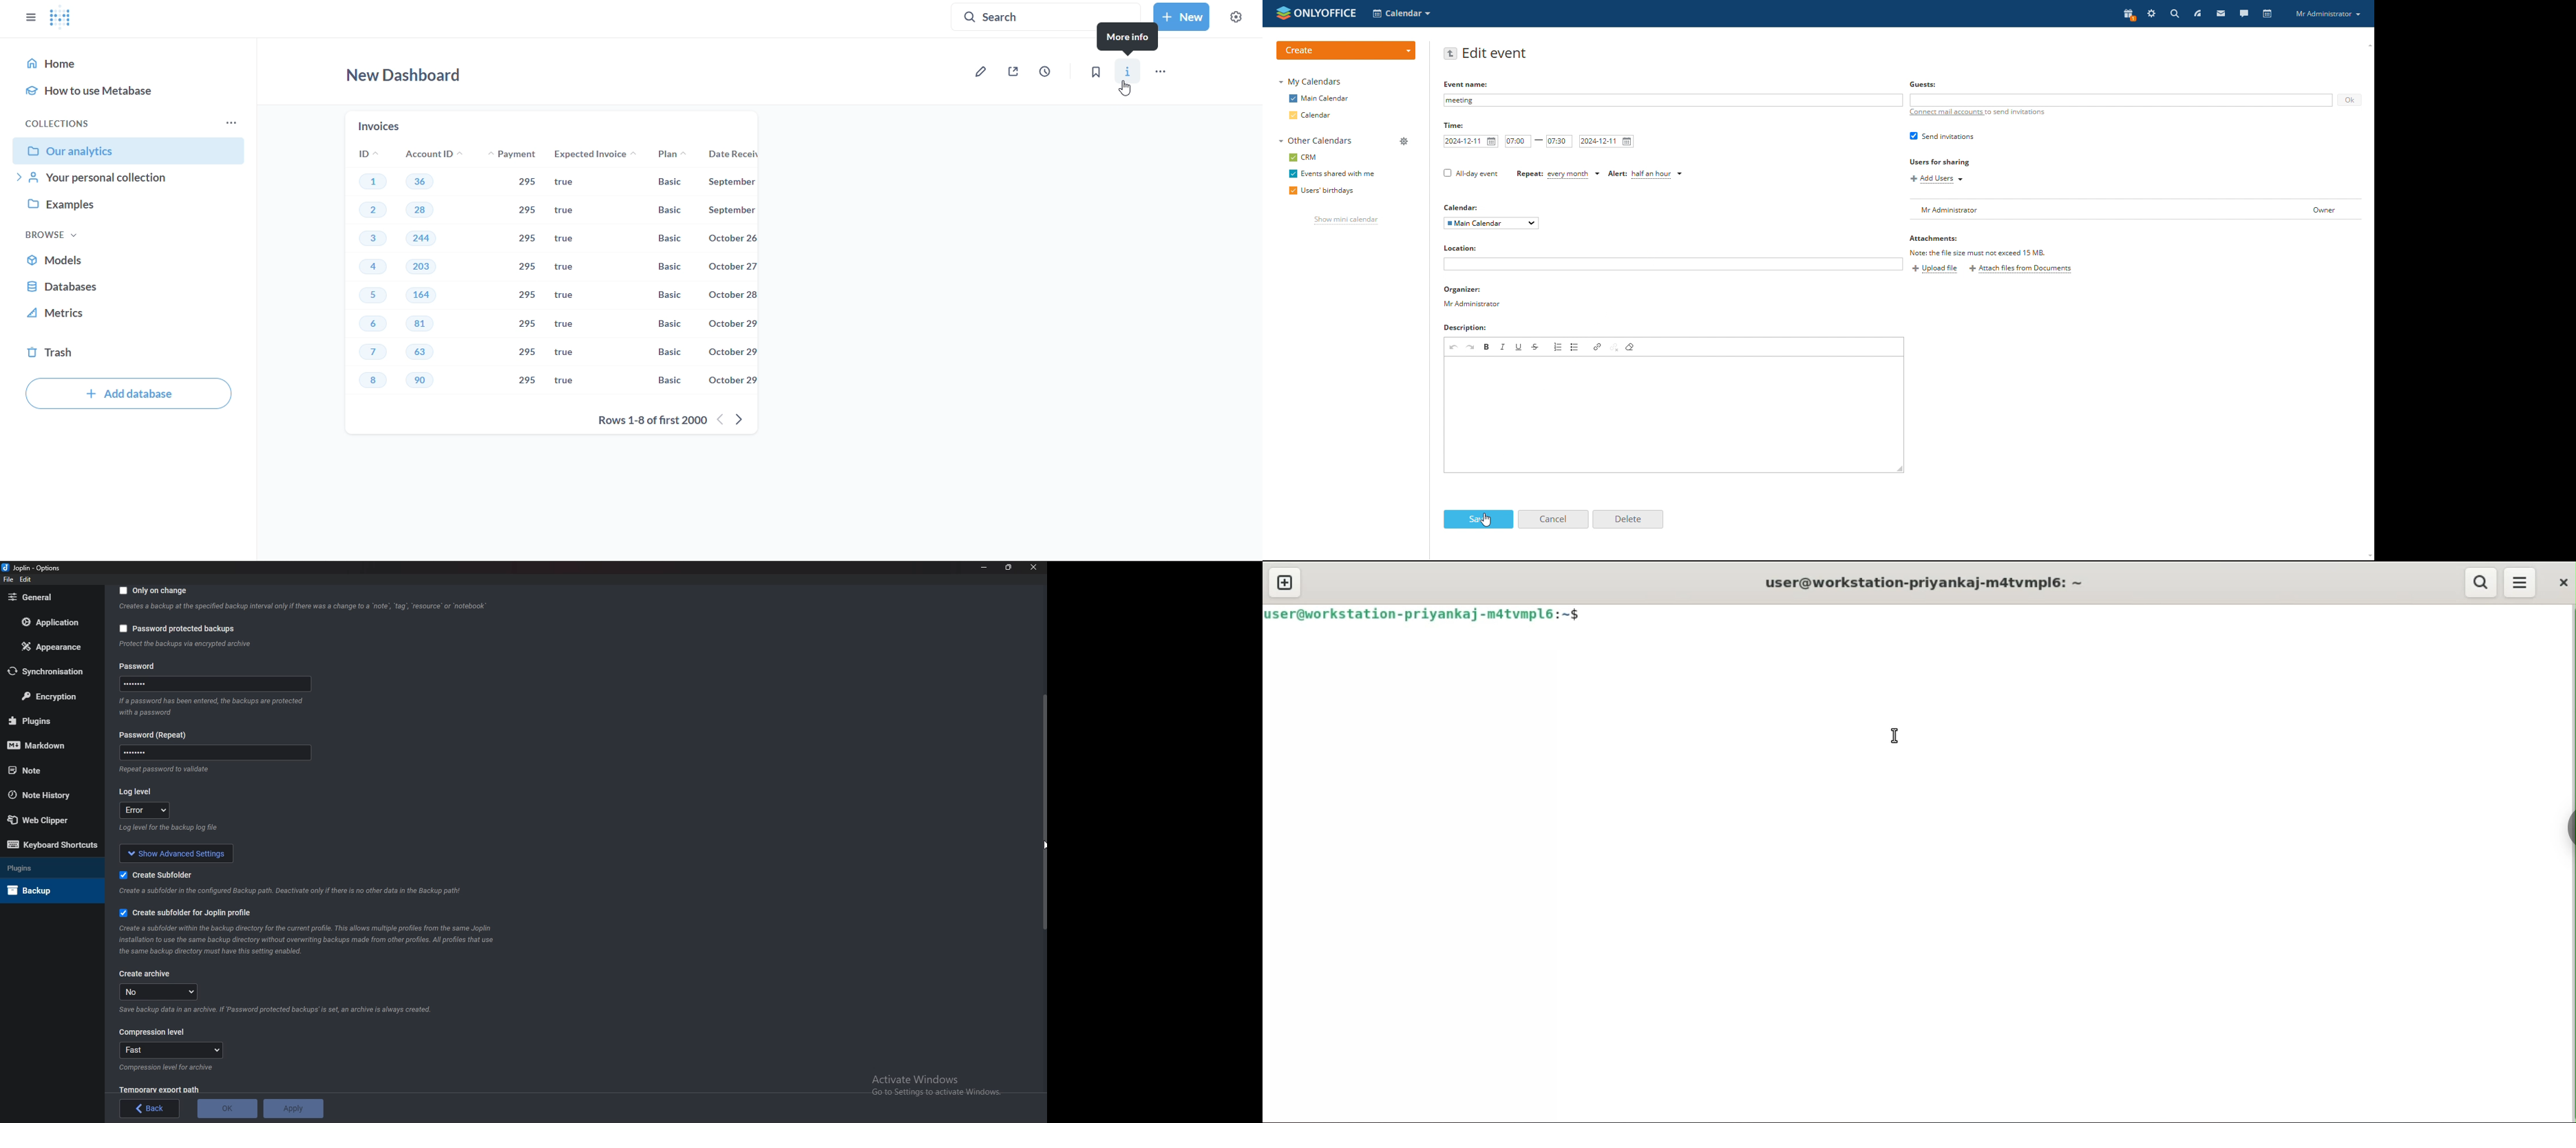  What do you see at coordinates (1462, 249) in the screenshot?
I see `Location` at bounding box center [1462, 249].